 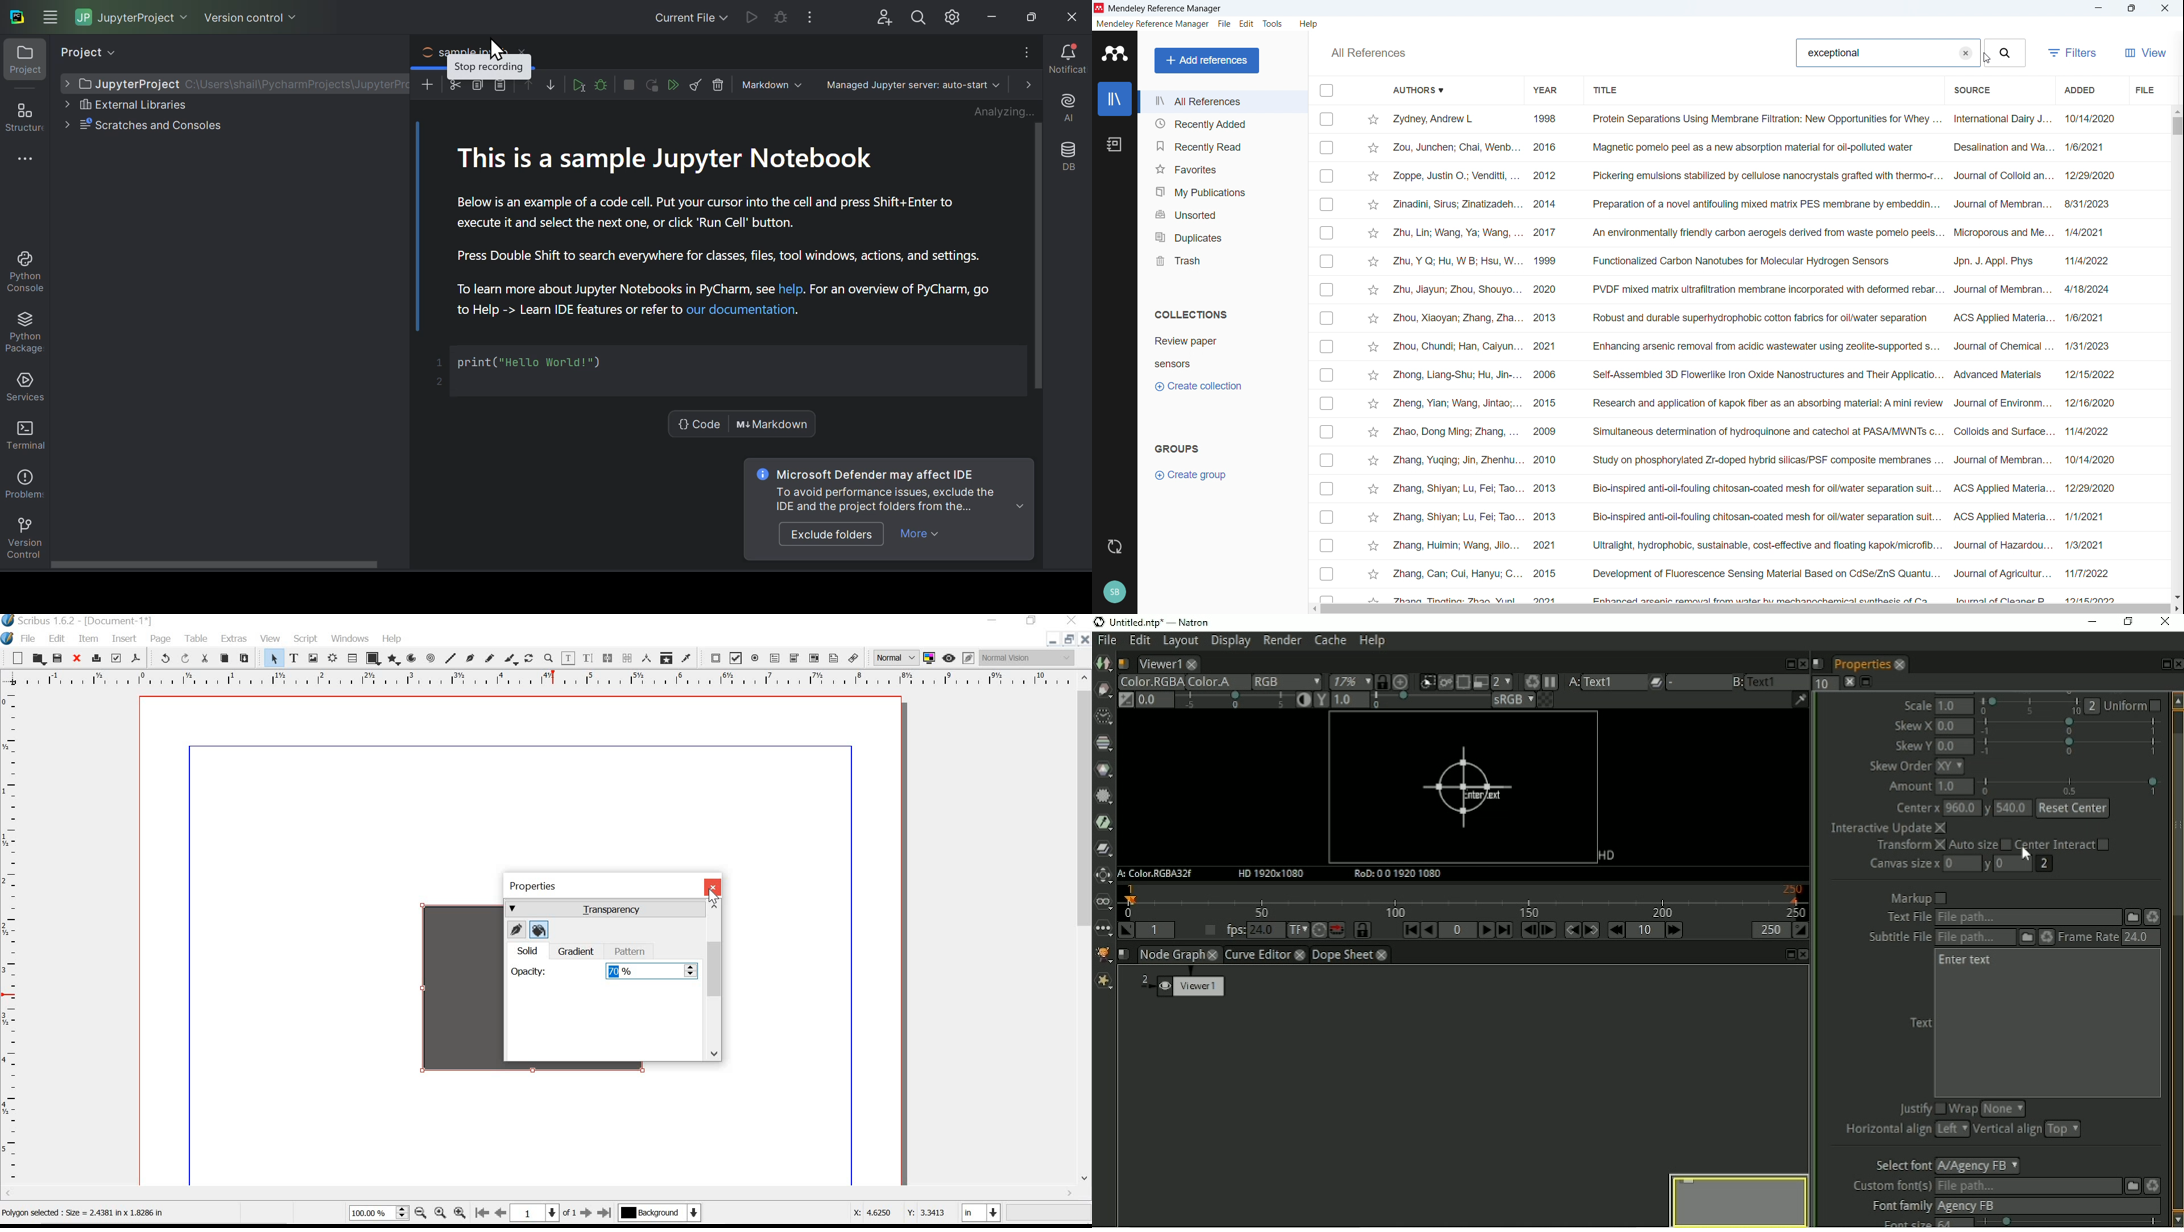 I want to click on run all, so click(x=673, y=85).